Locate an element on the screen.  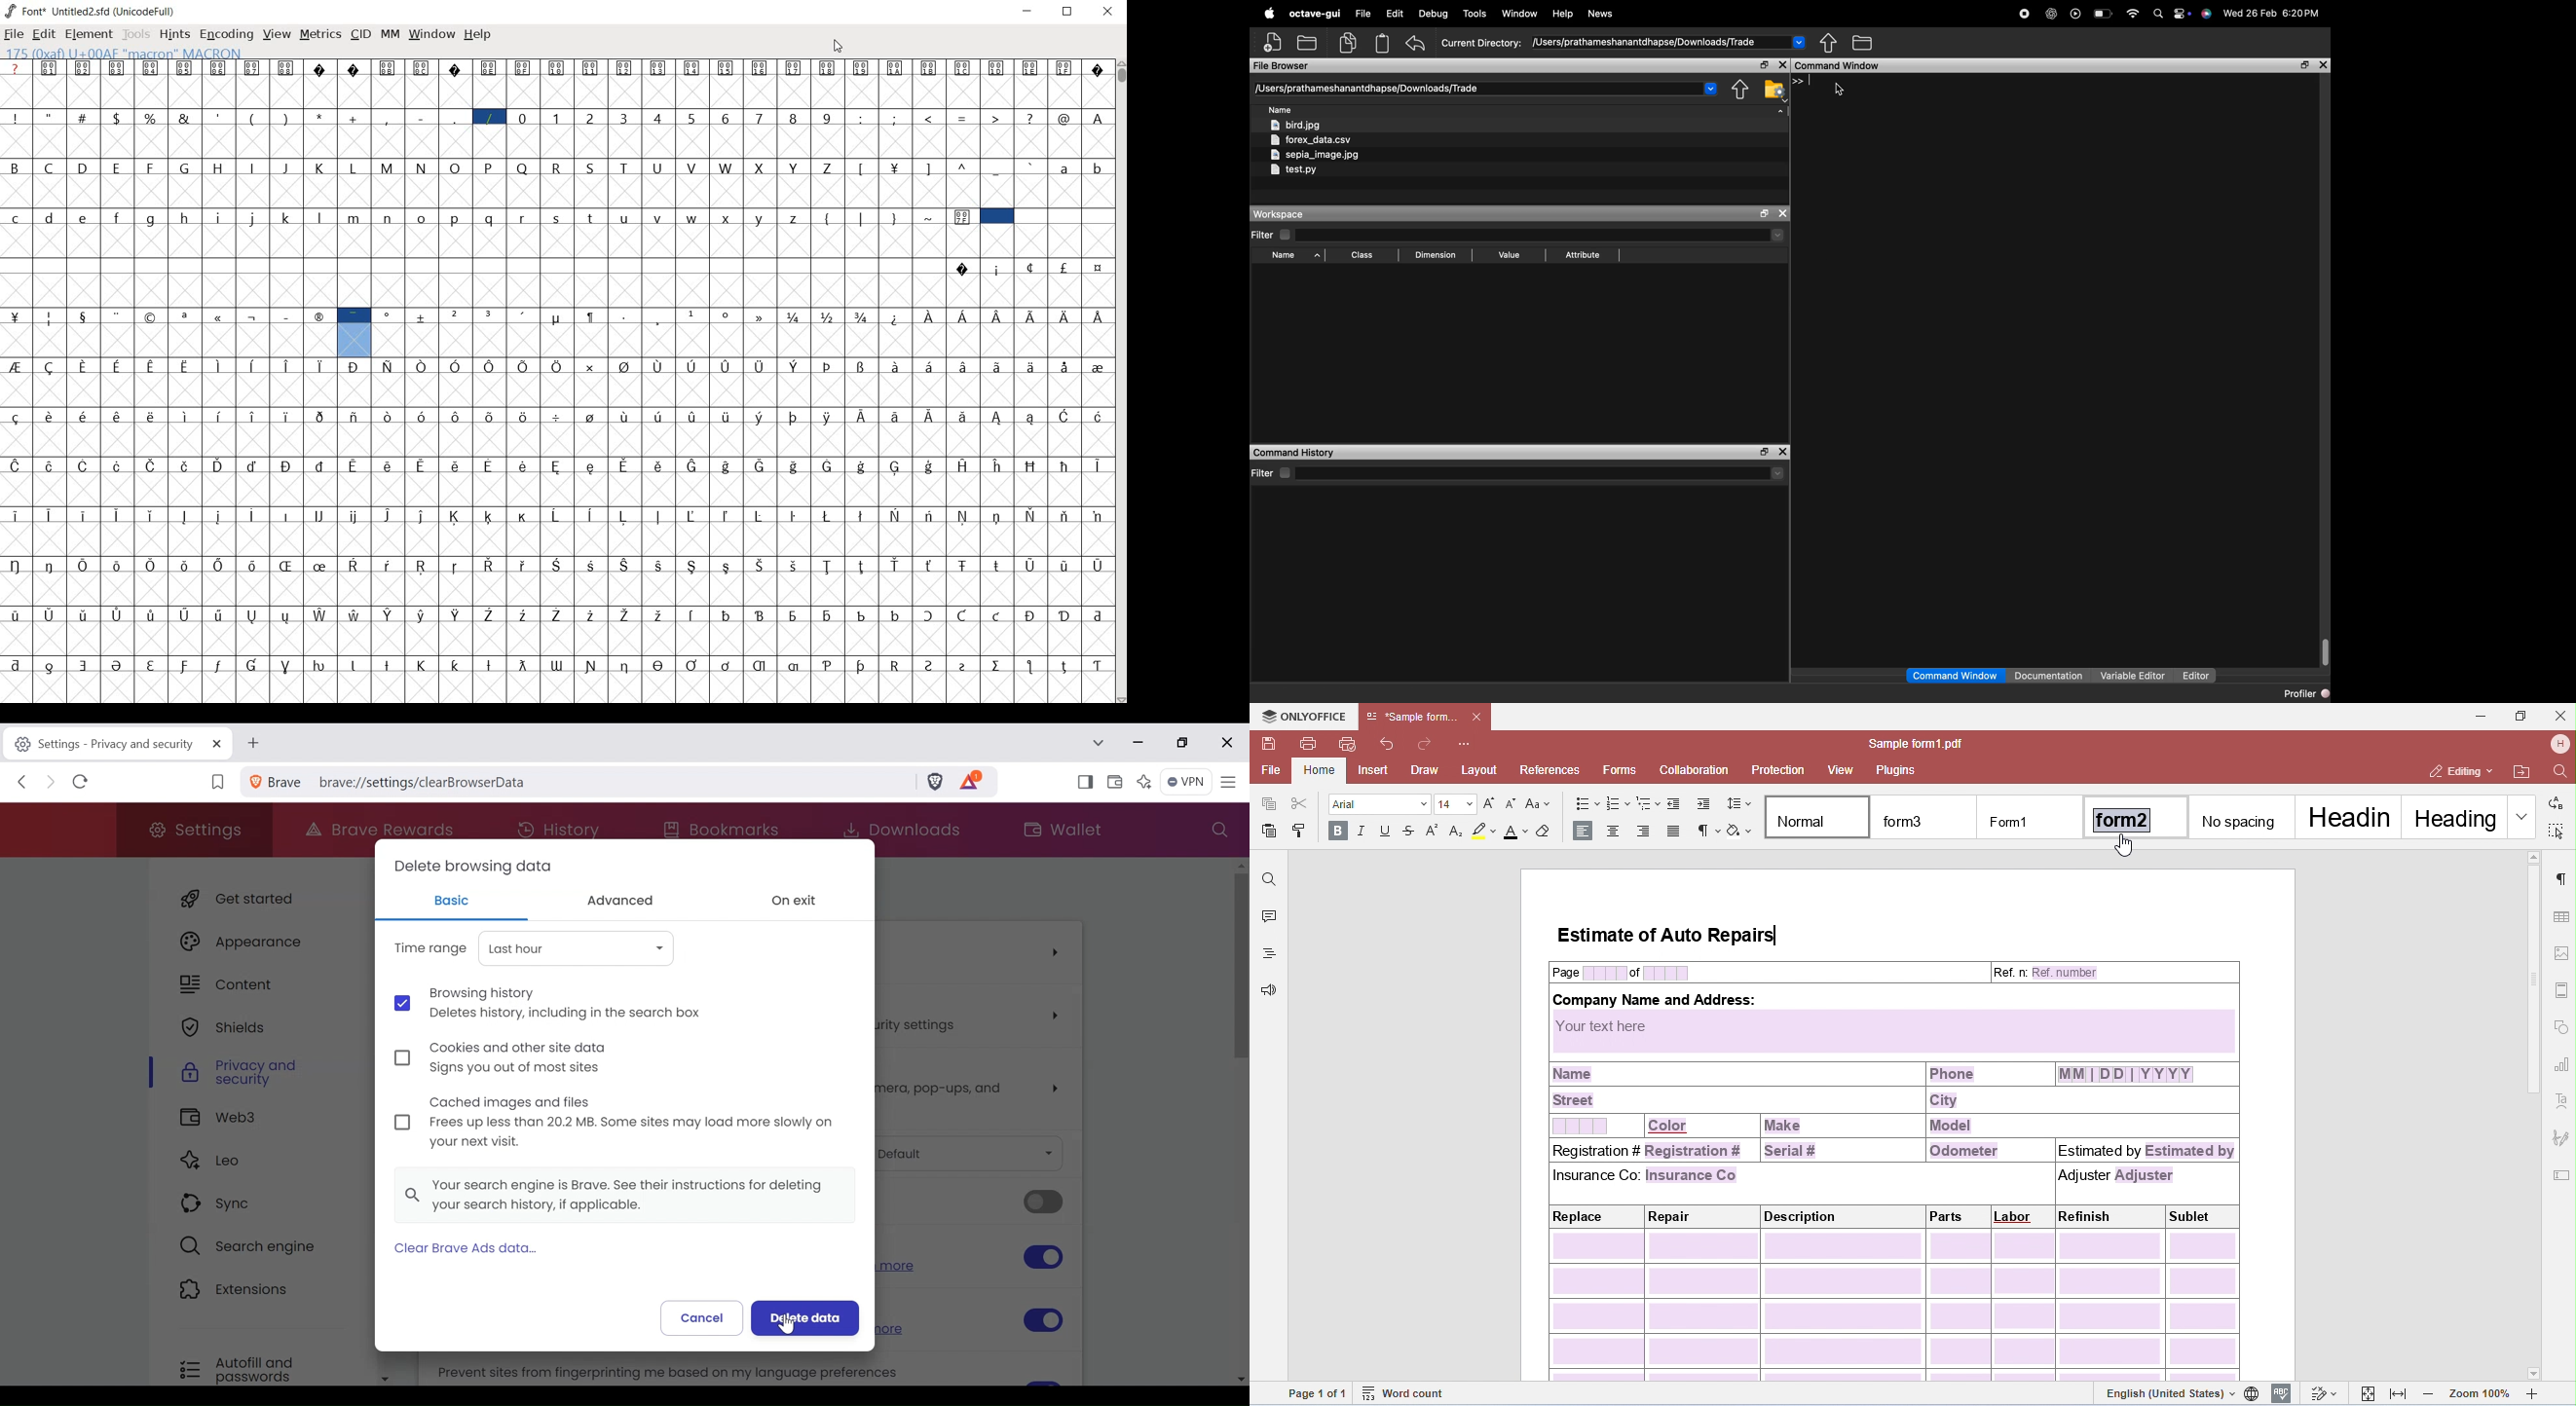
Latin extended characters is located at coordinates (151, 530).